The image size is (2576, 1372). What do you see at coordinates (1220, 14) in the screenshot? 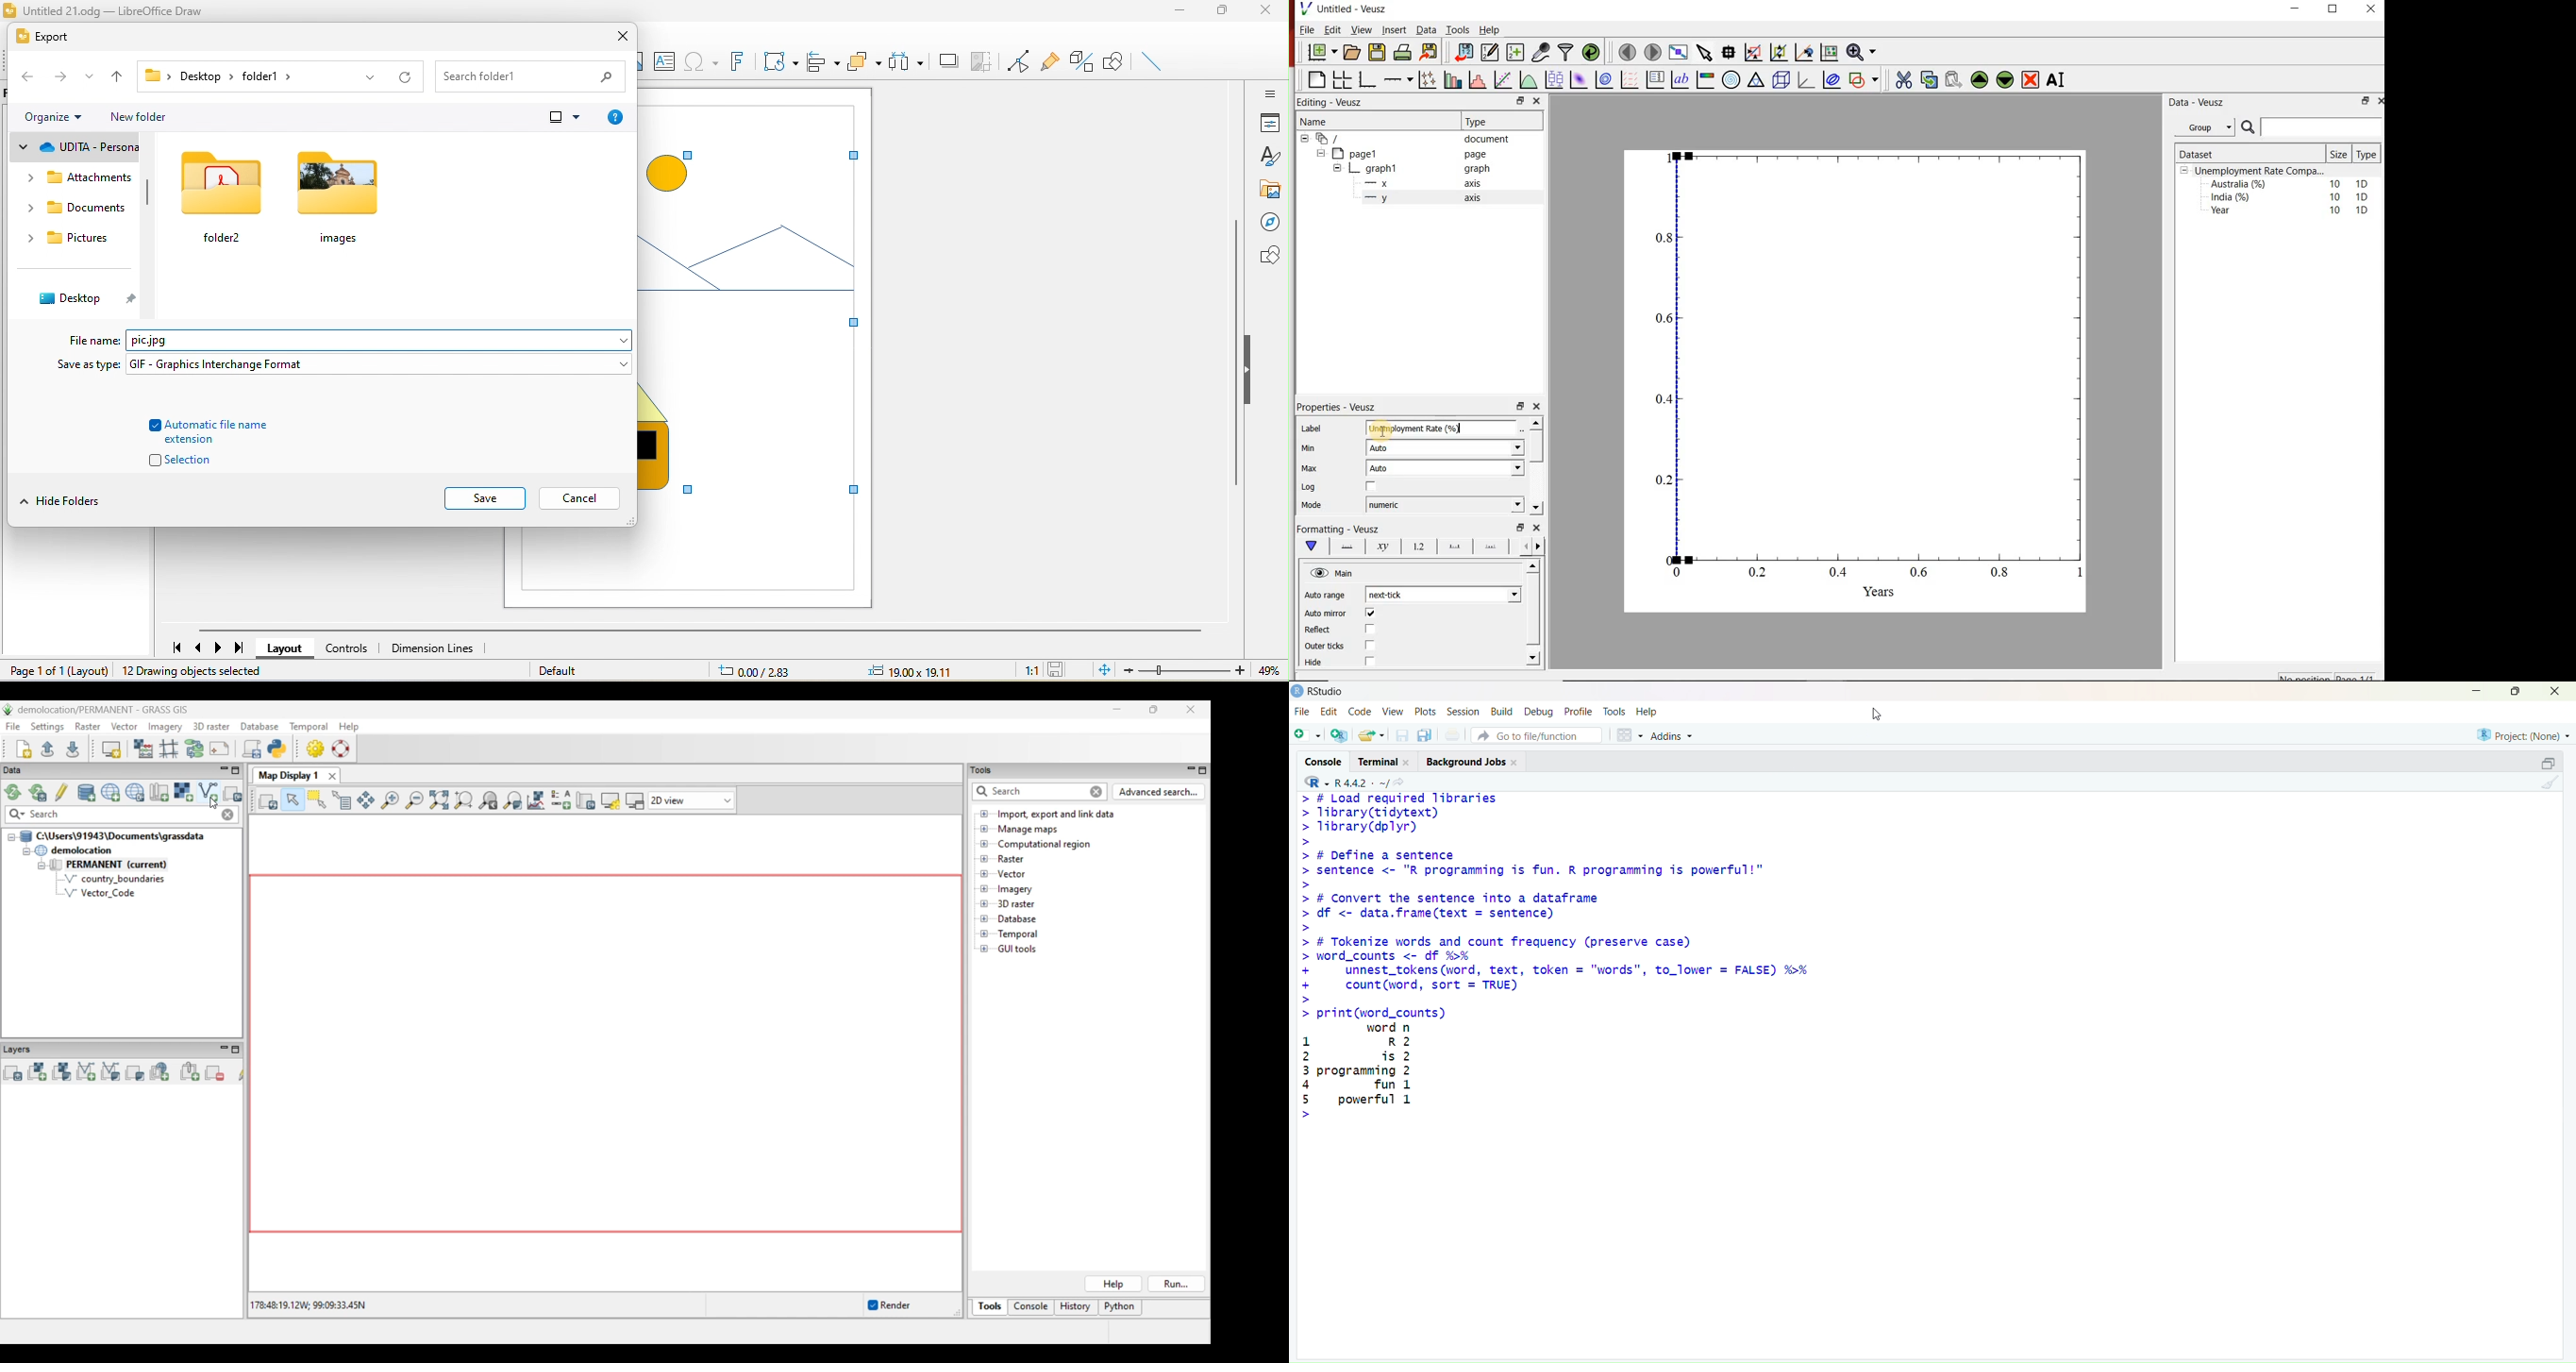
I see `maximize` at bounding box center [1220, 14].